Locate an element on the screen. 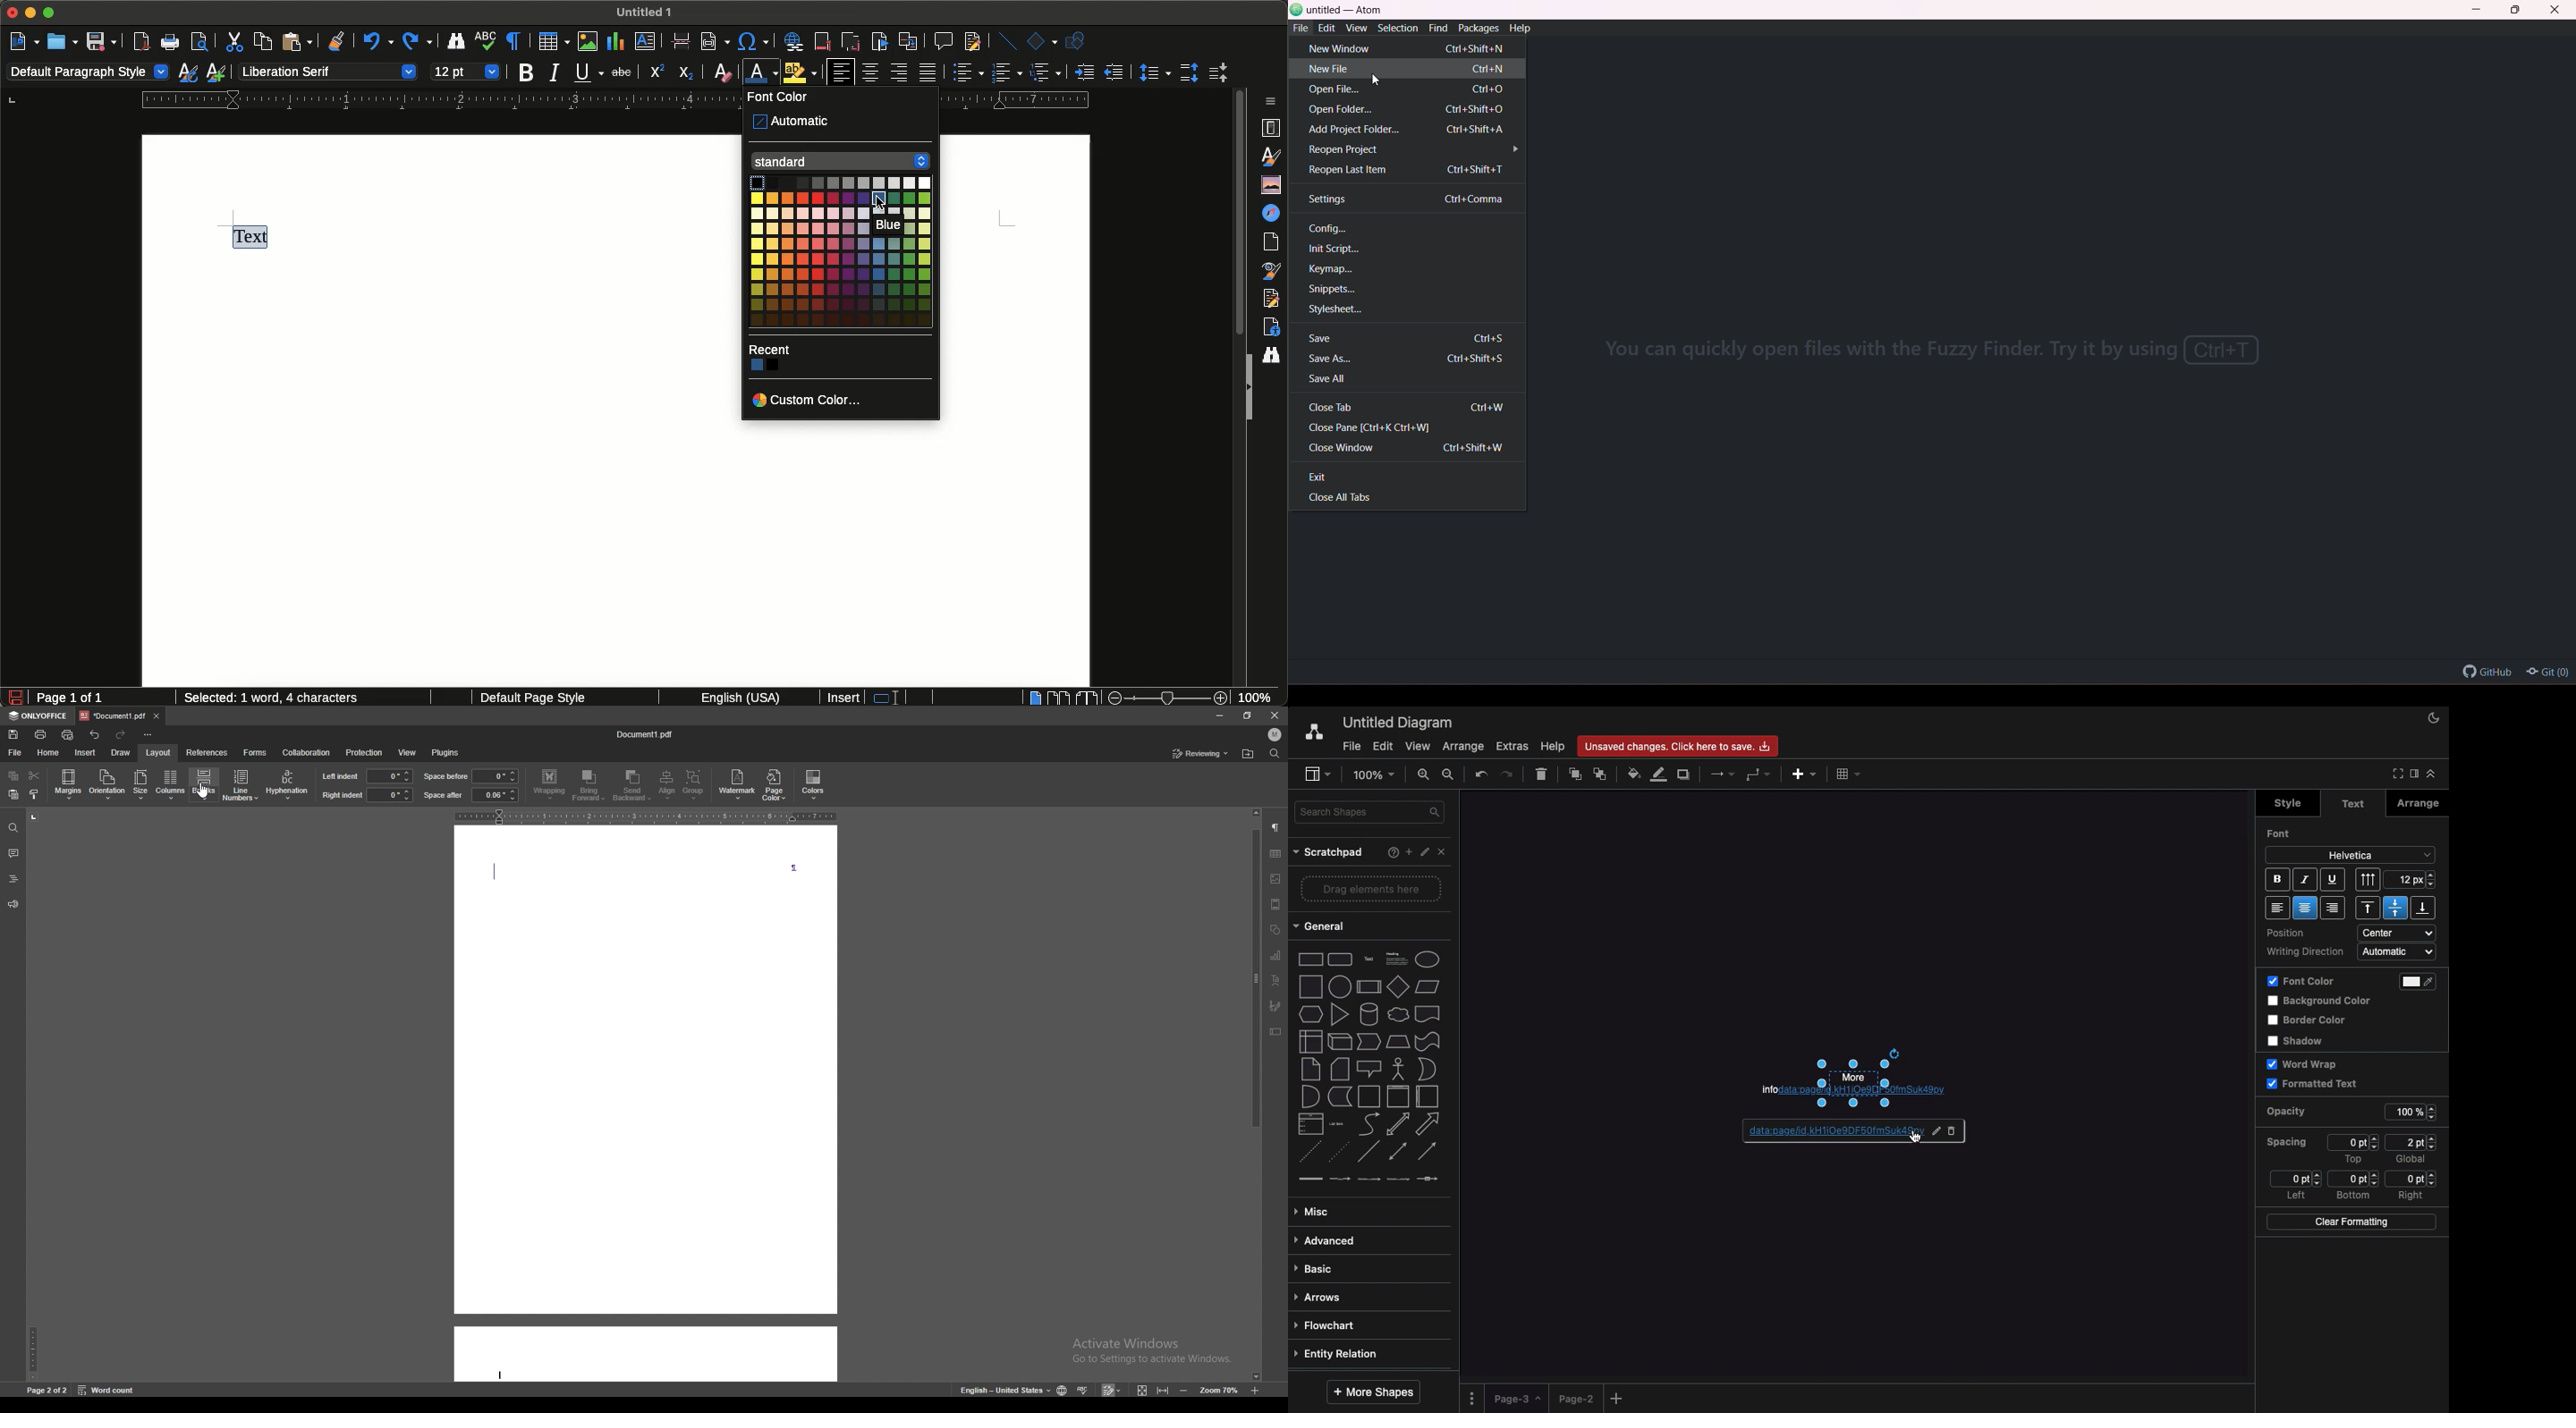 The width and height of the screenshot is (2576, 1428). Toggle formatting marks is located at coordinates (515, 41).